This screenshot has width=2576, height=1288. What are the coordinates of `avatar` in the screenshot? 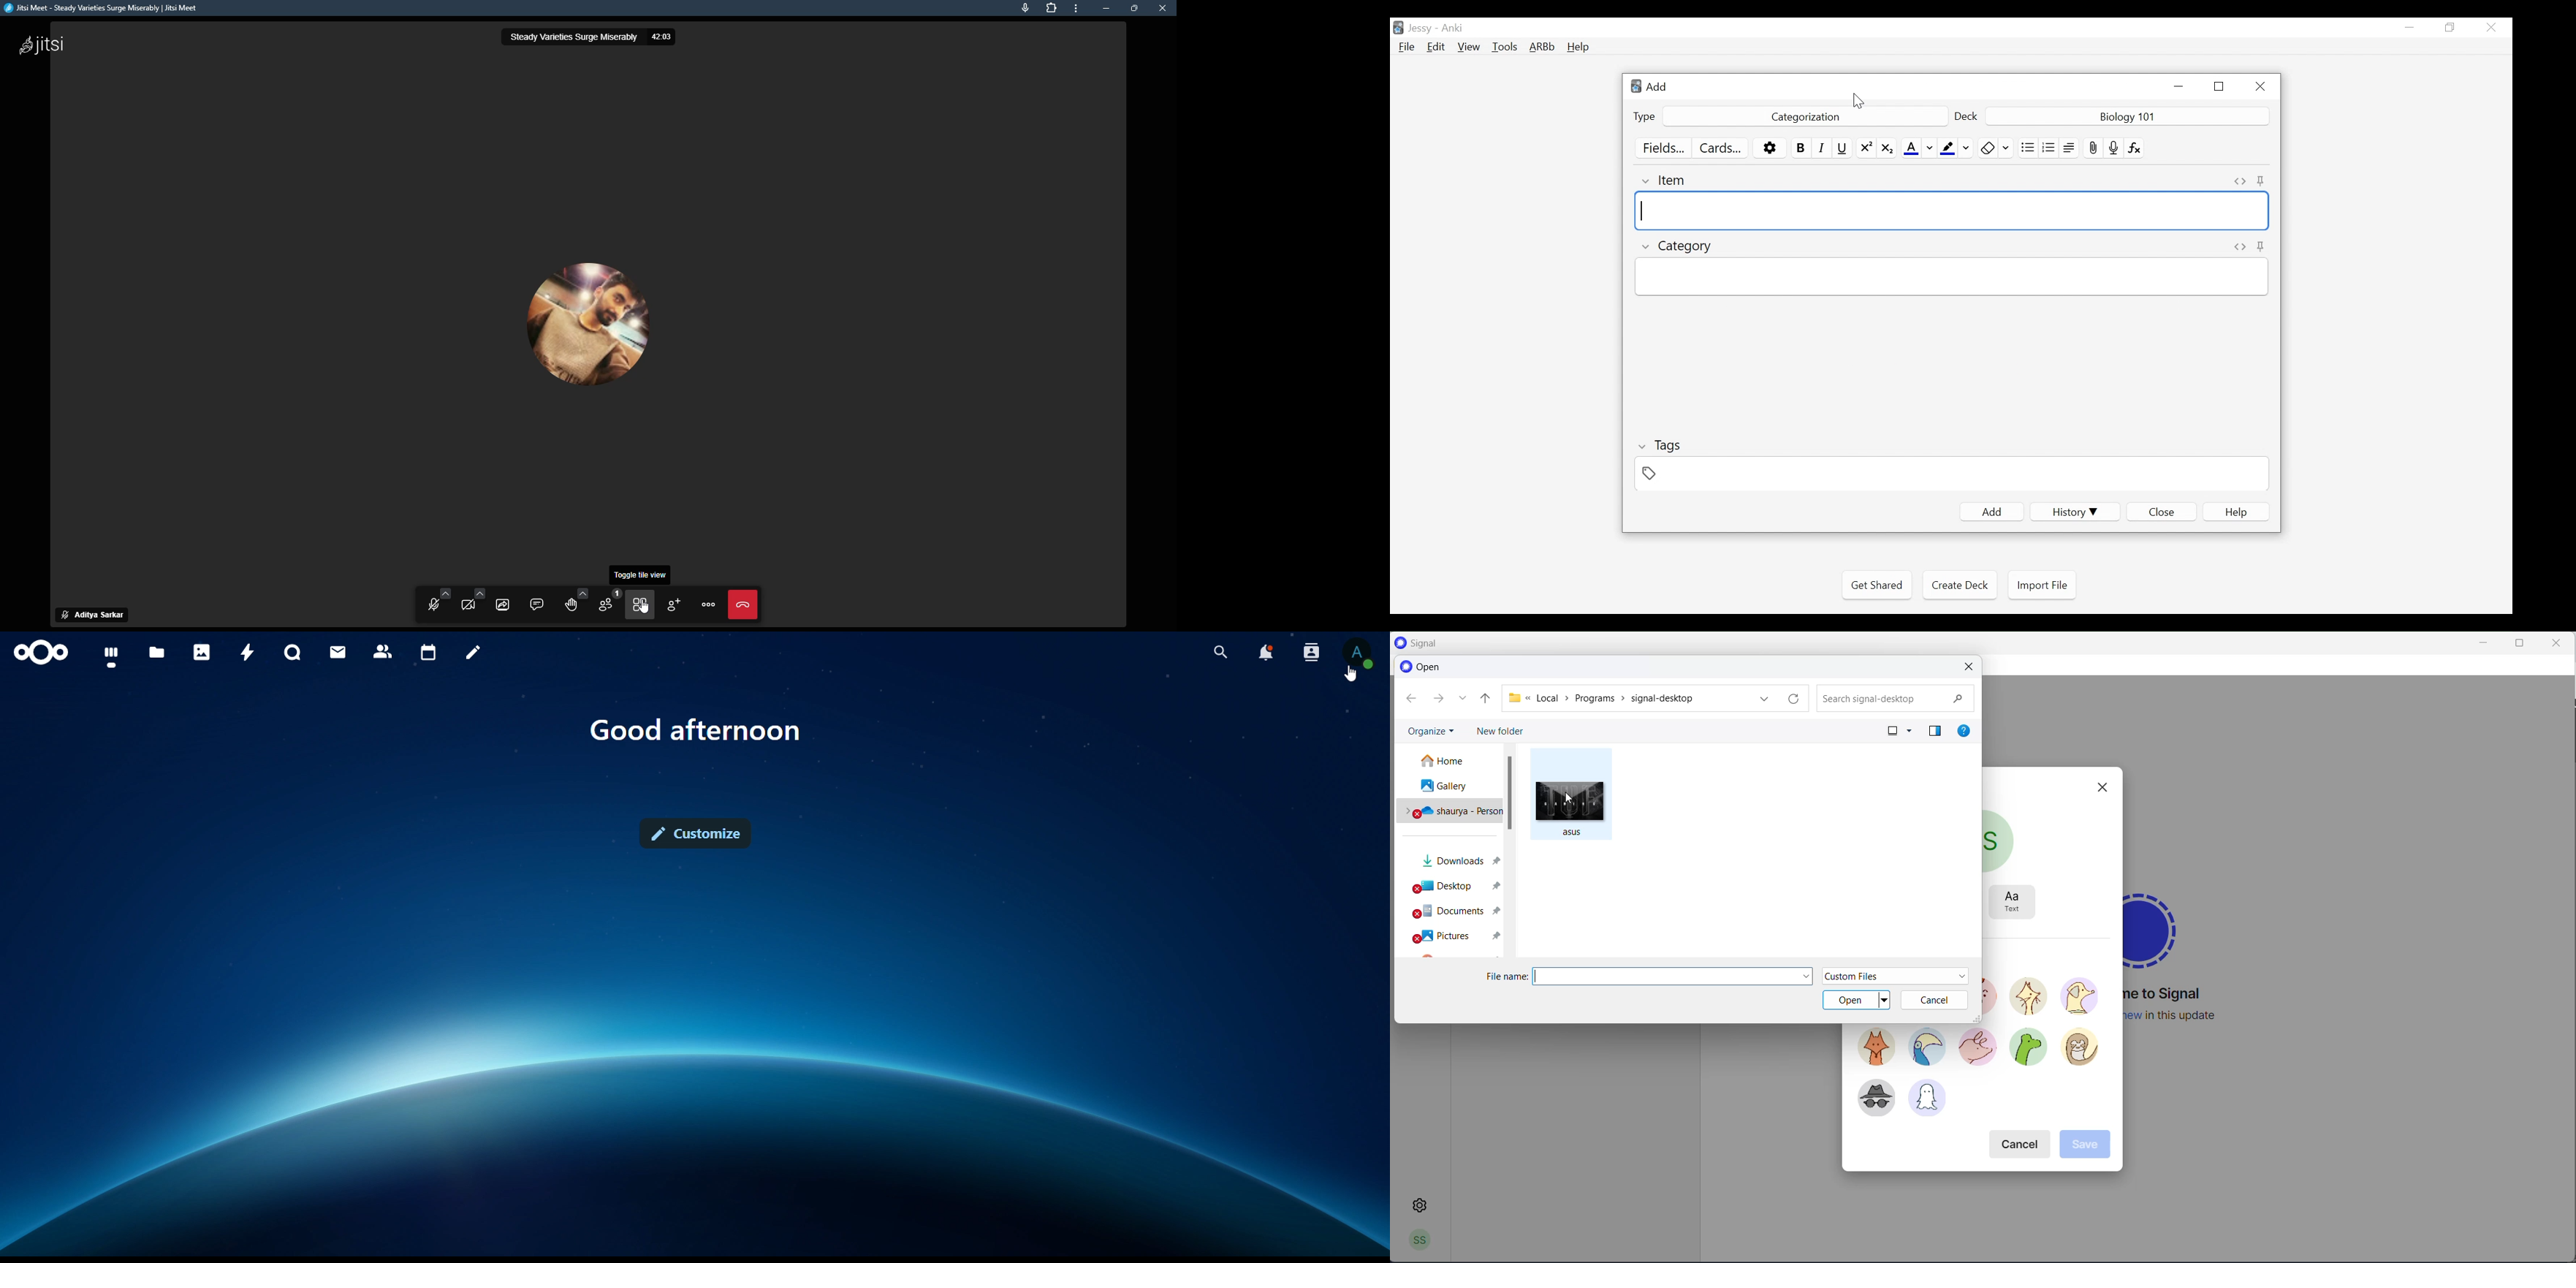 It's located at (2028, 1050).